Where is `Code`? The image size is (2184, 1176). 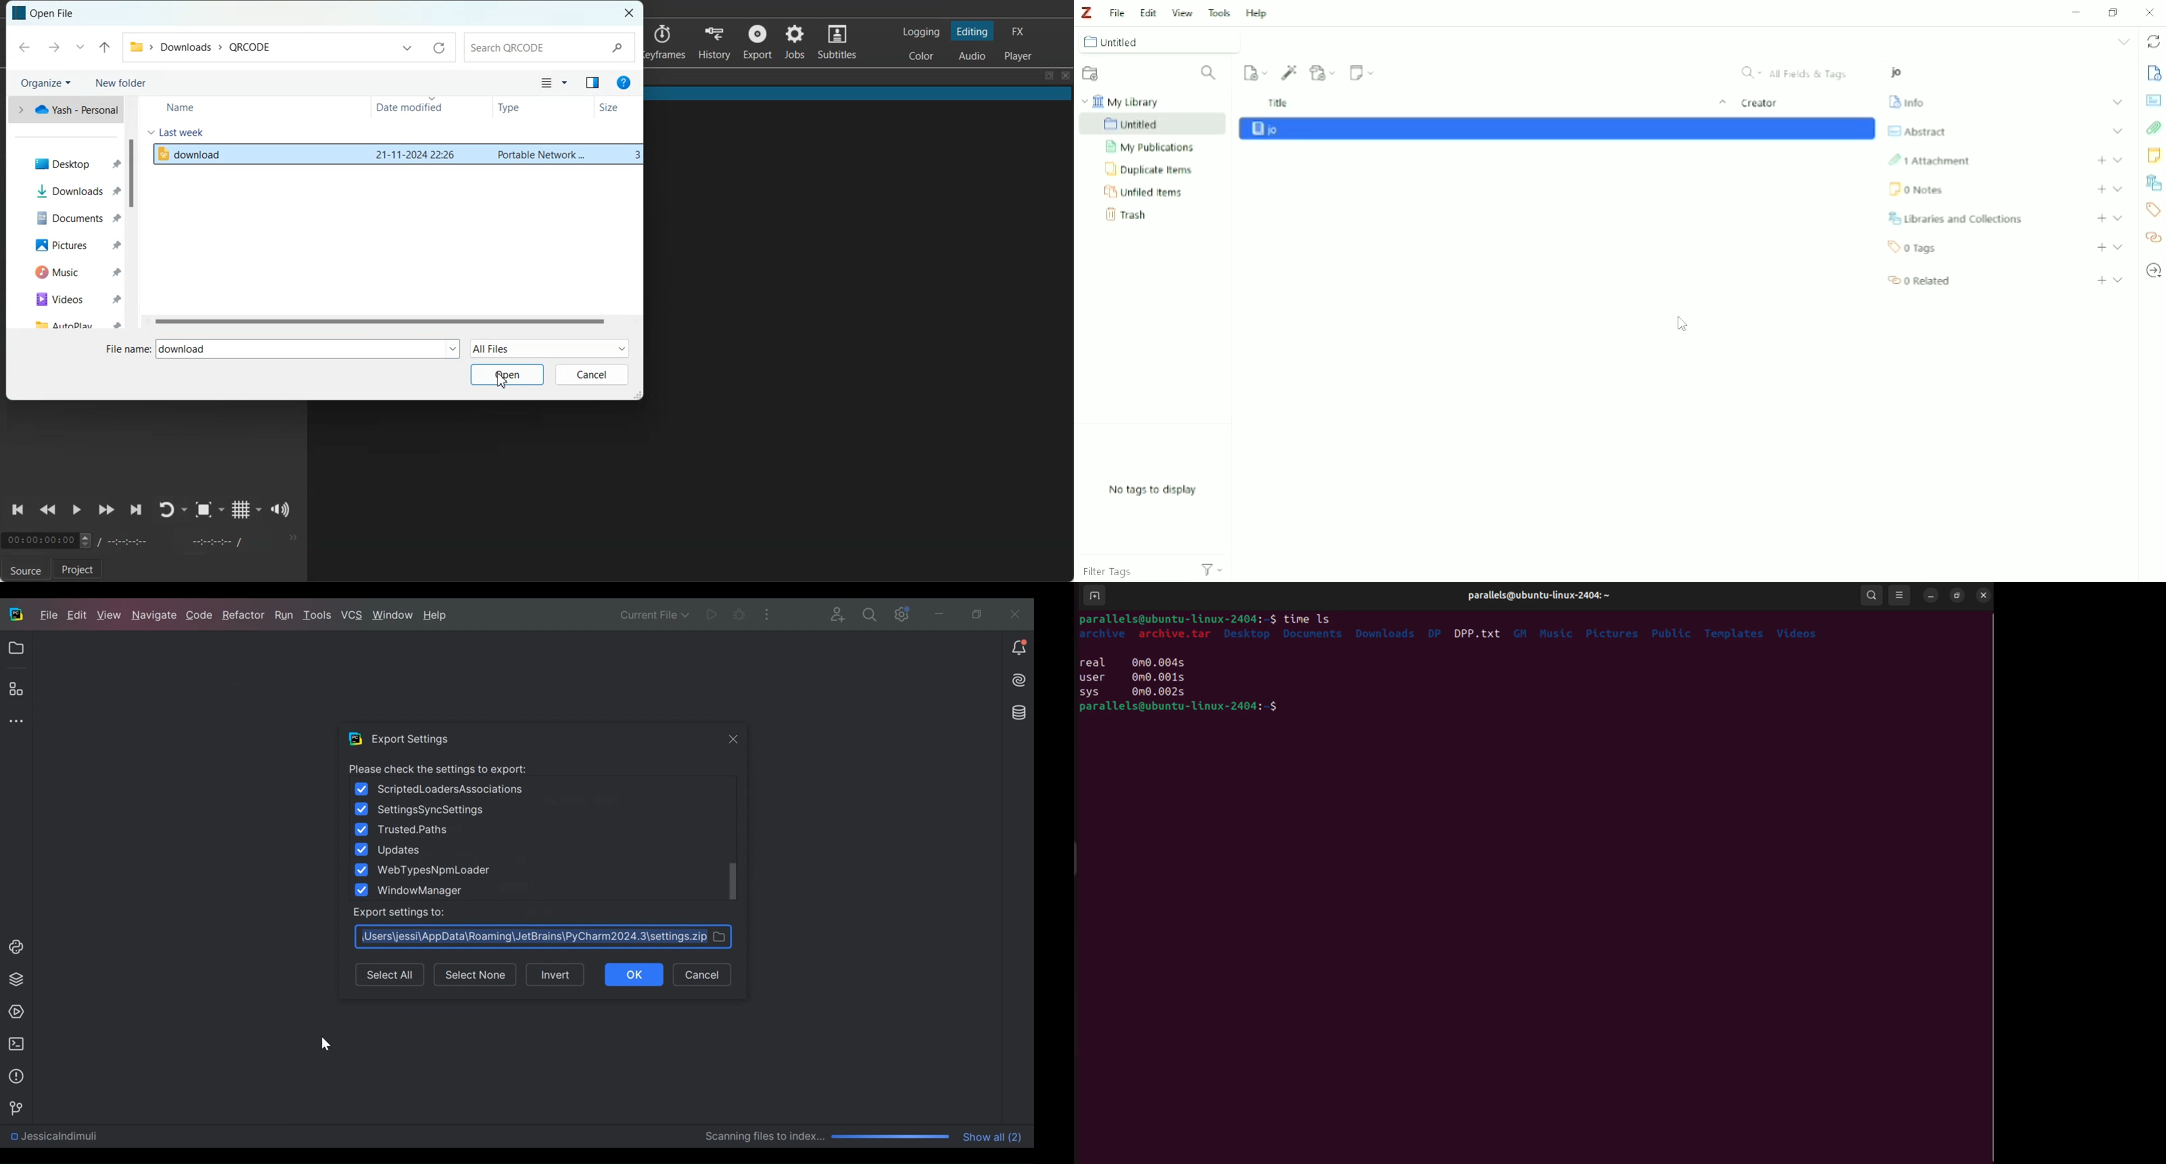
Code is located at coordinates (200, 616).